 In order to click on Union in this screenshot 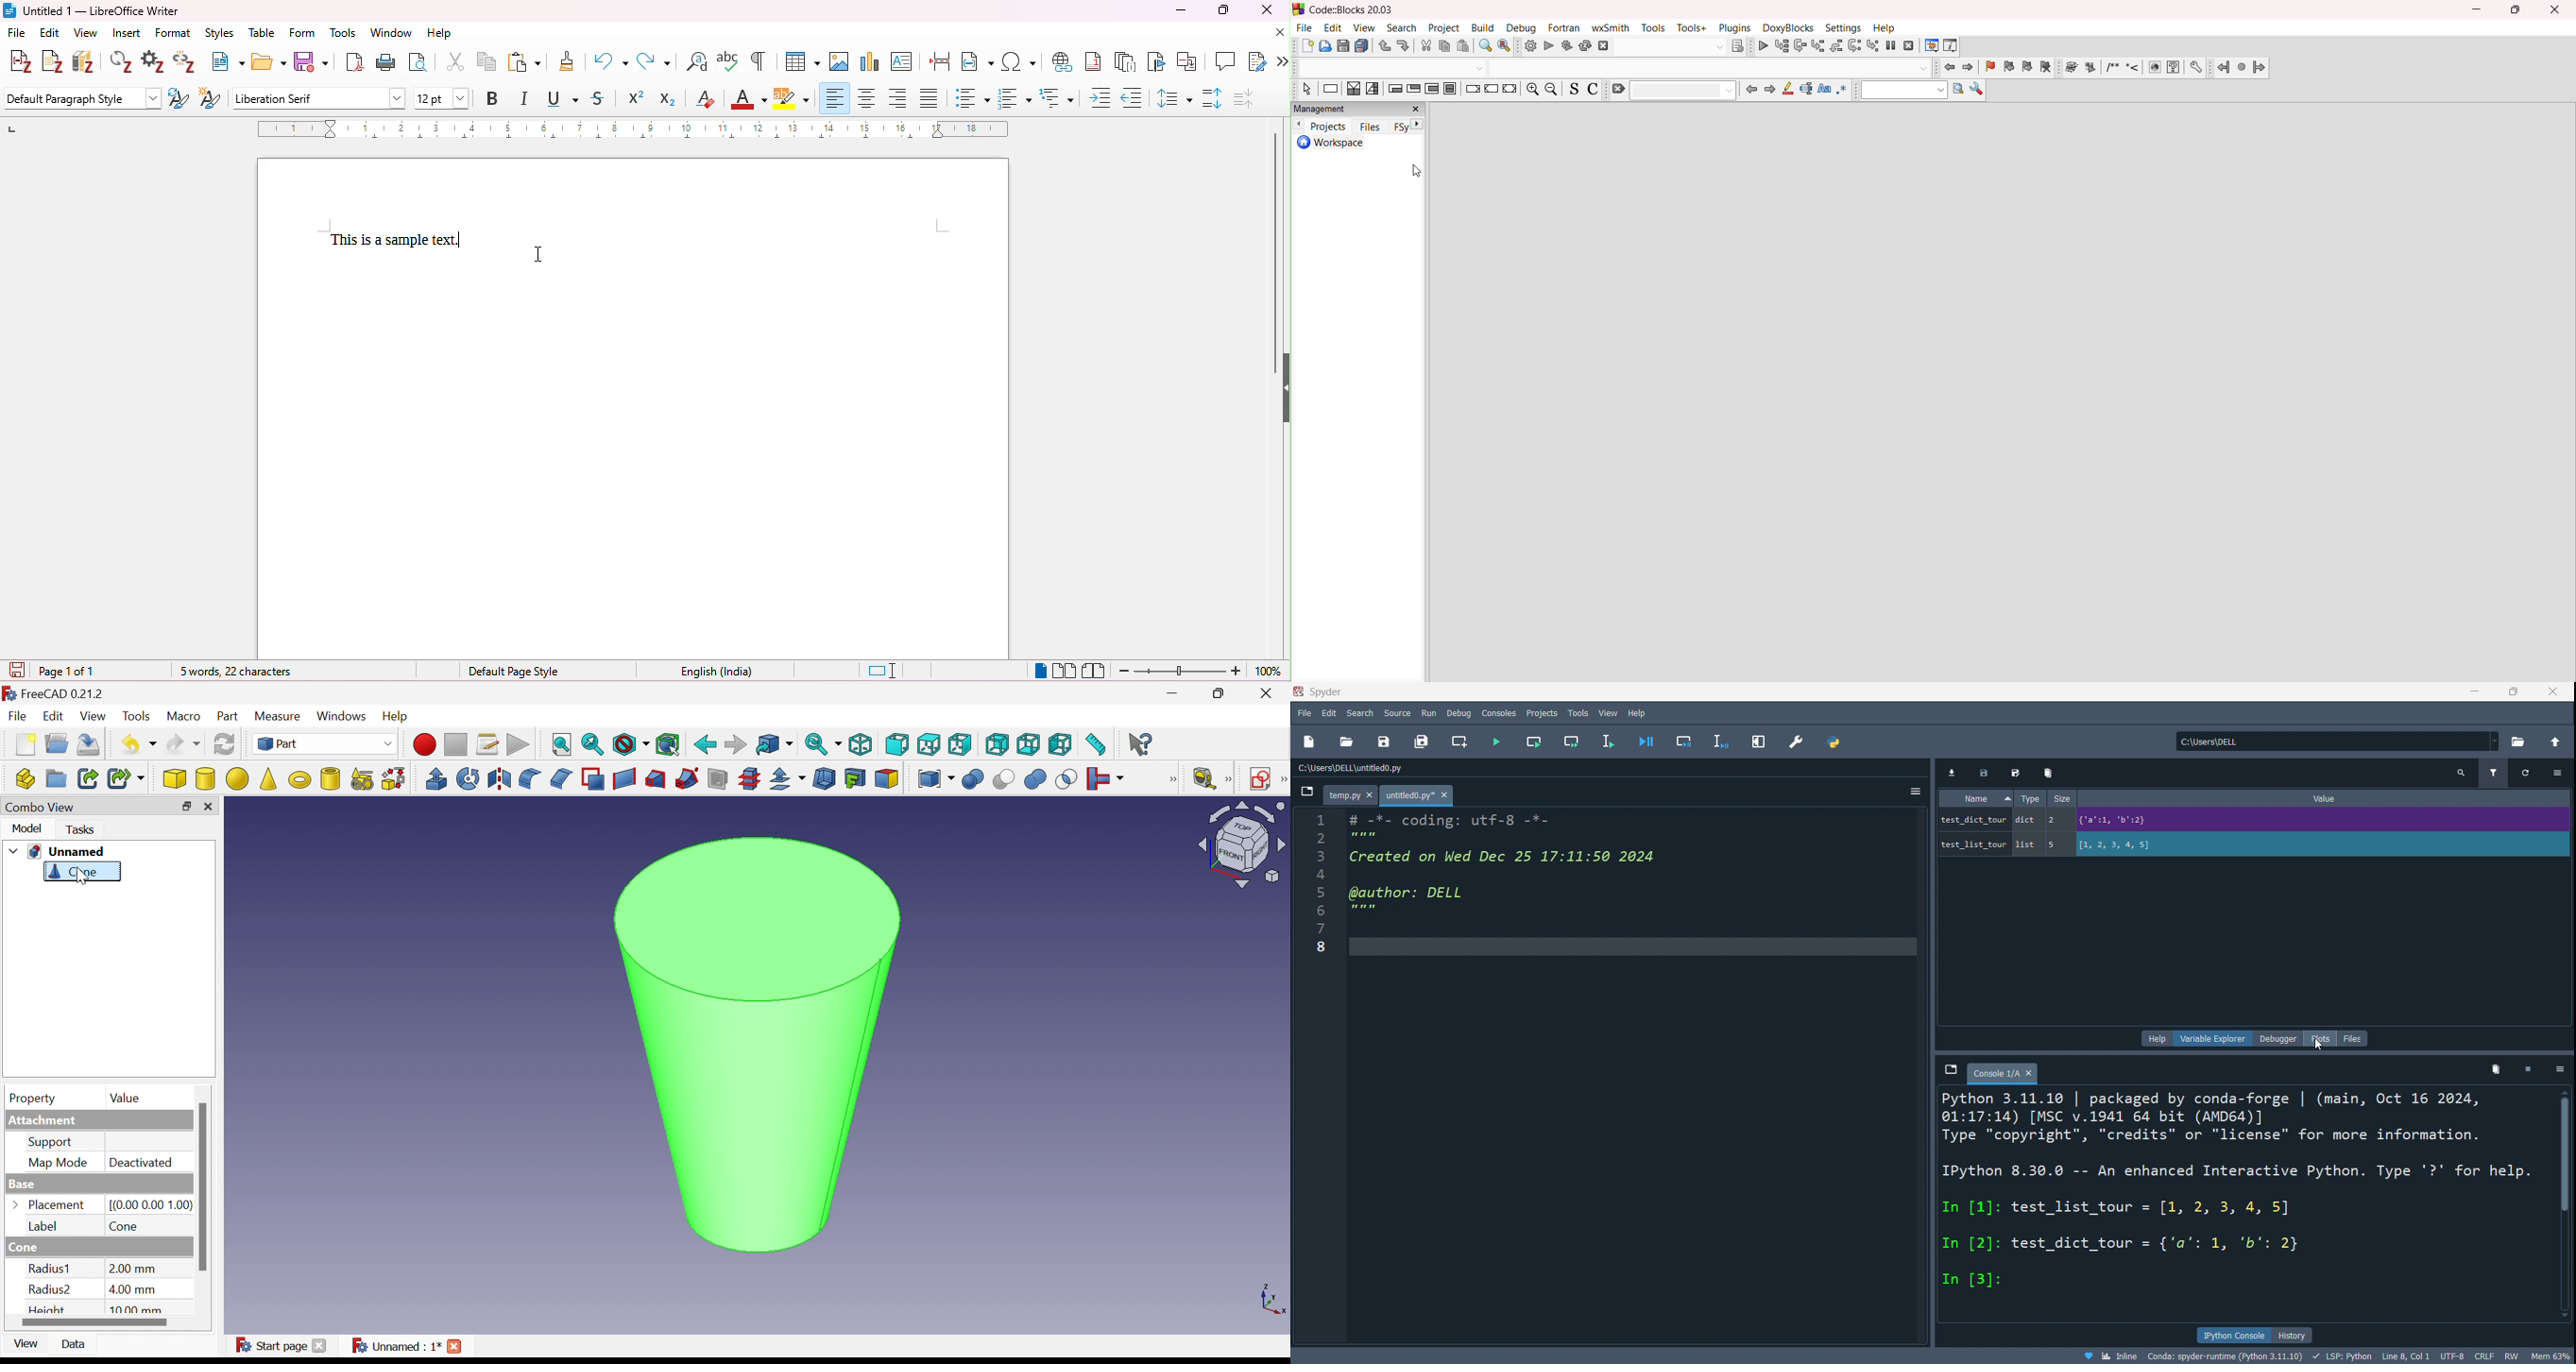, I will do `click(1037, 779)`.